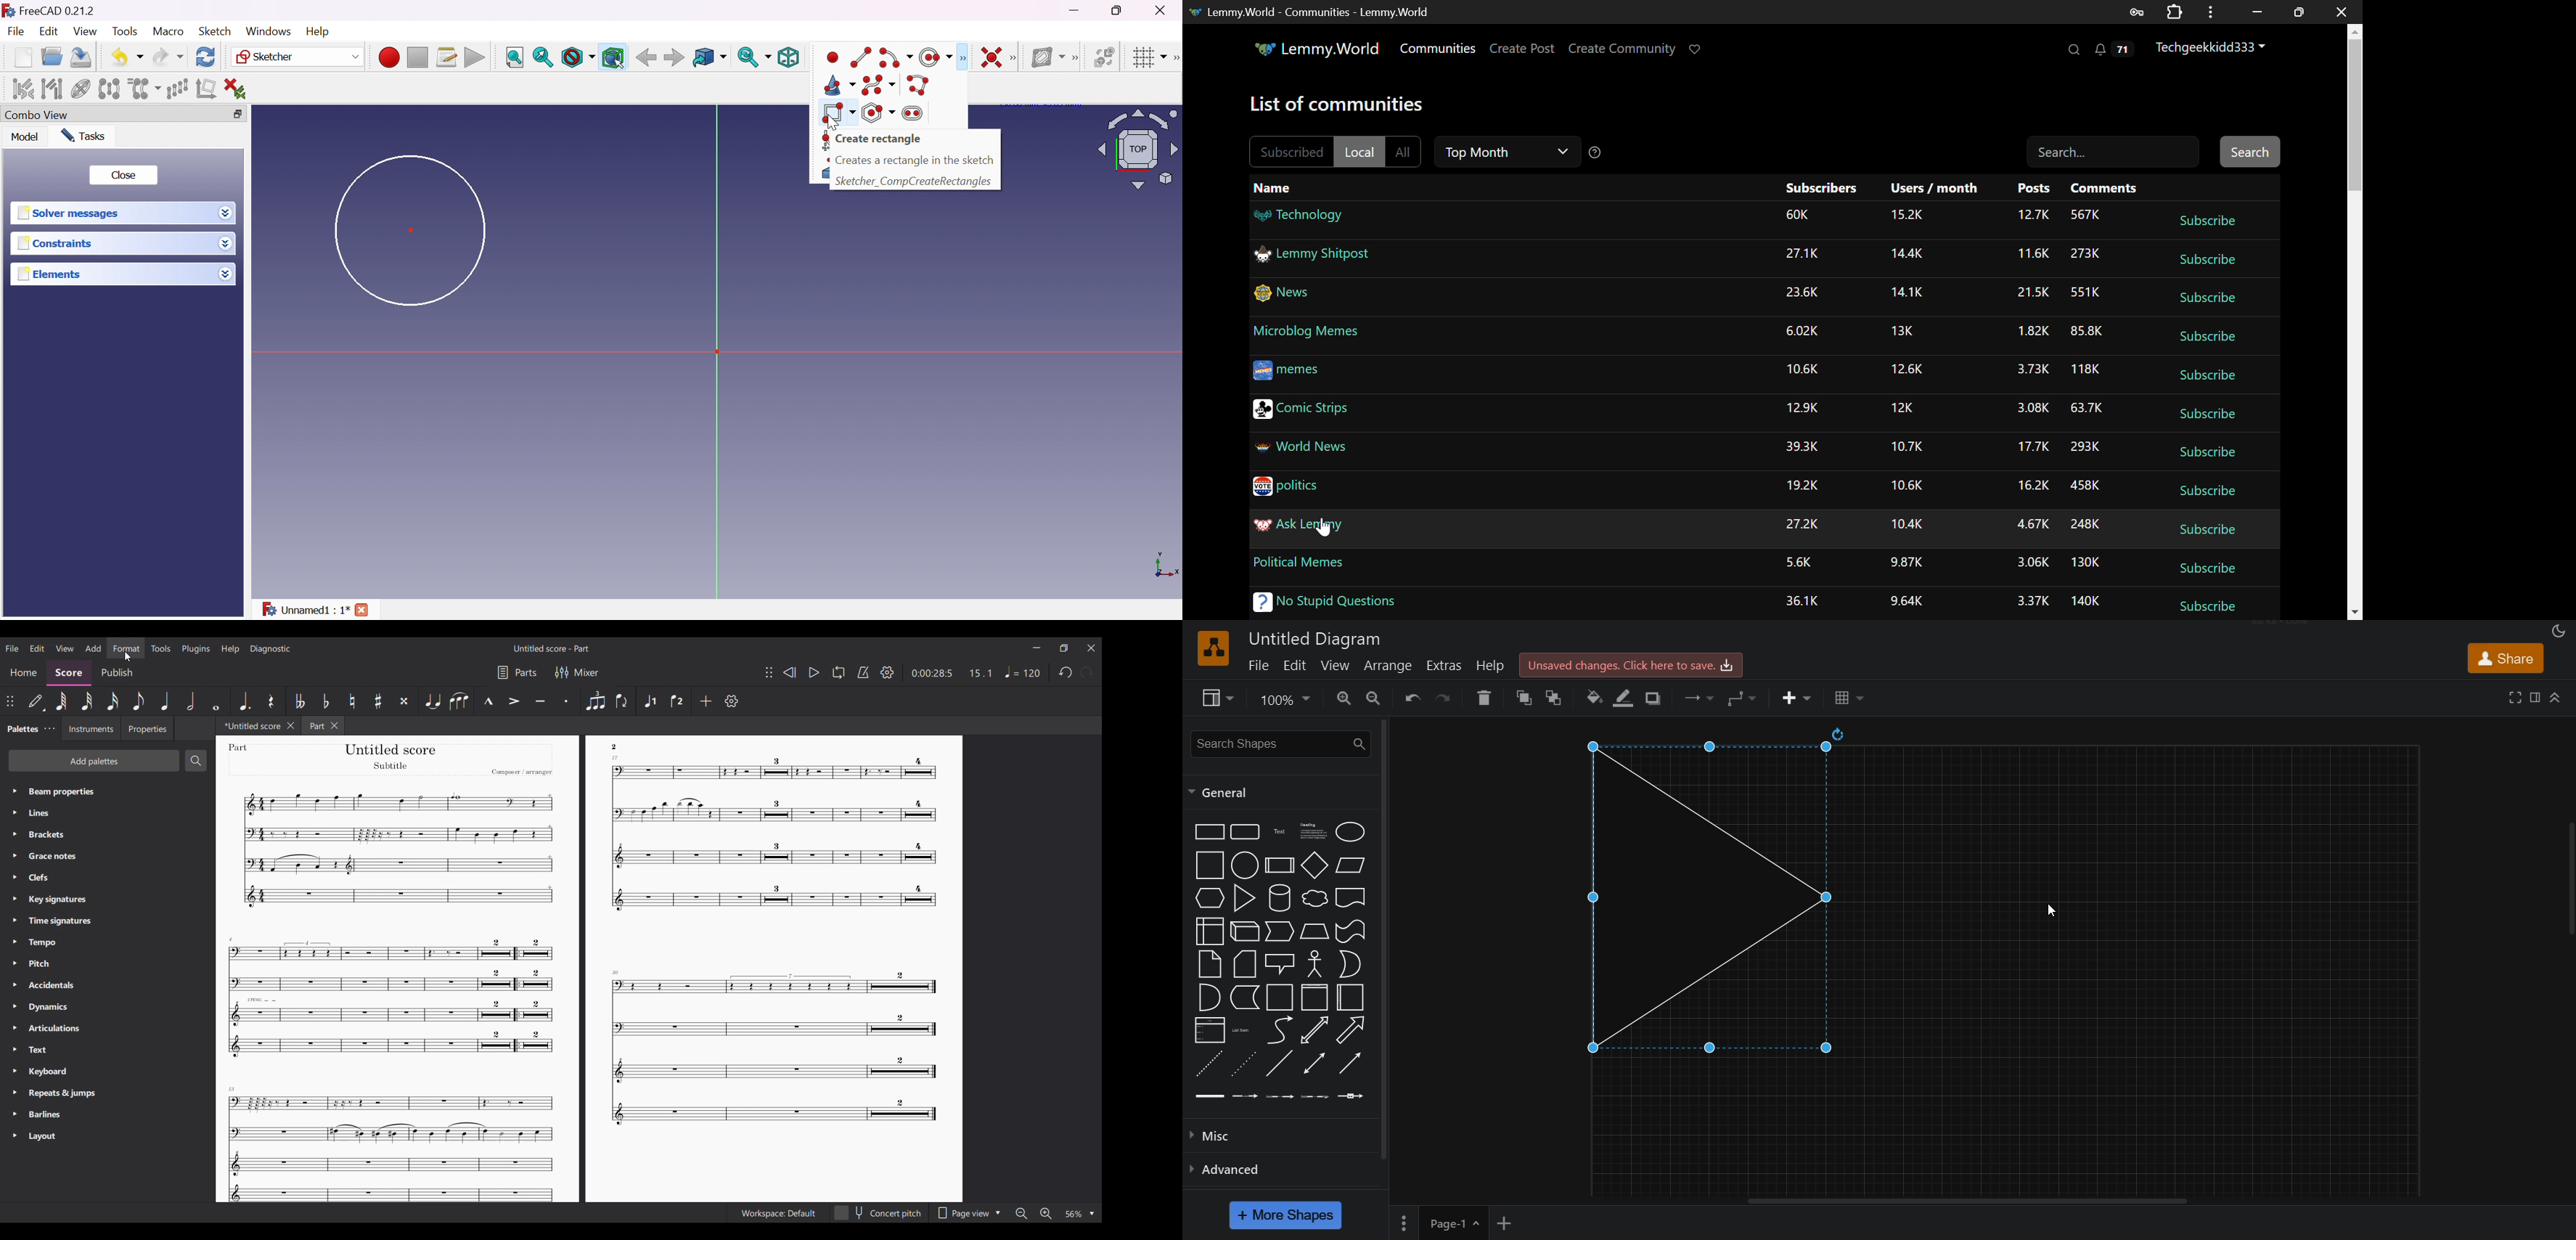 Image resolution: width=2576 pixels, height=1260 pixels. Describe the element at coordinates (49, 728) in the screenshot. I see `Palette tab settings` at that location.